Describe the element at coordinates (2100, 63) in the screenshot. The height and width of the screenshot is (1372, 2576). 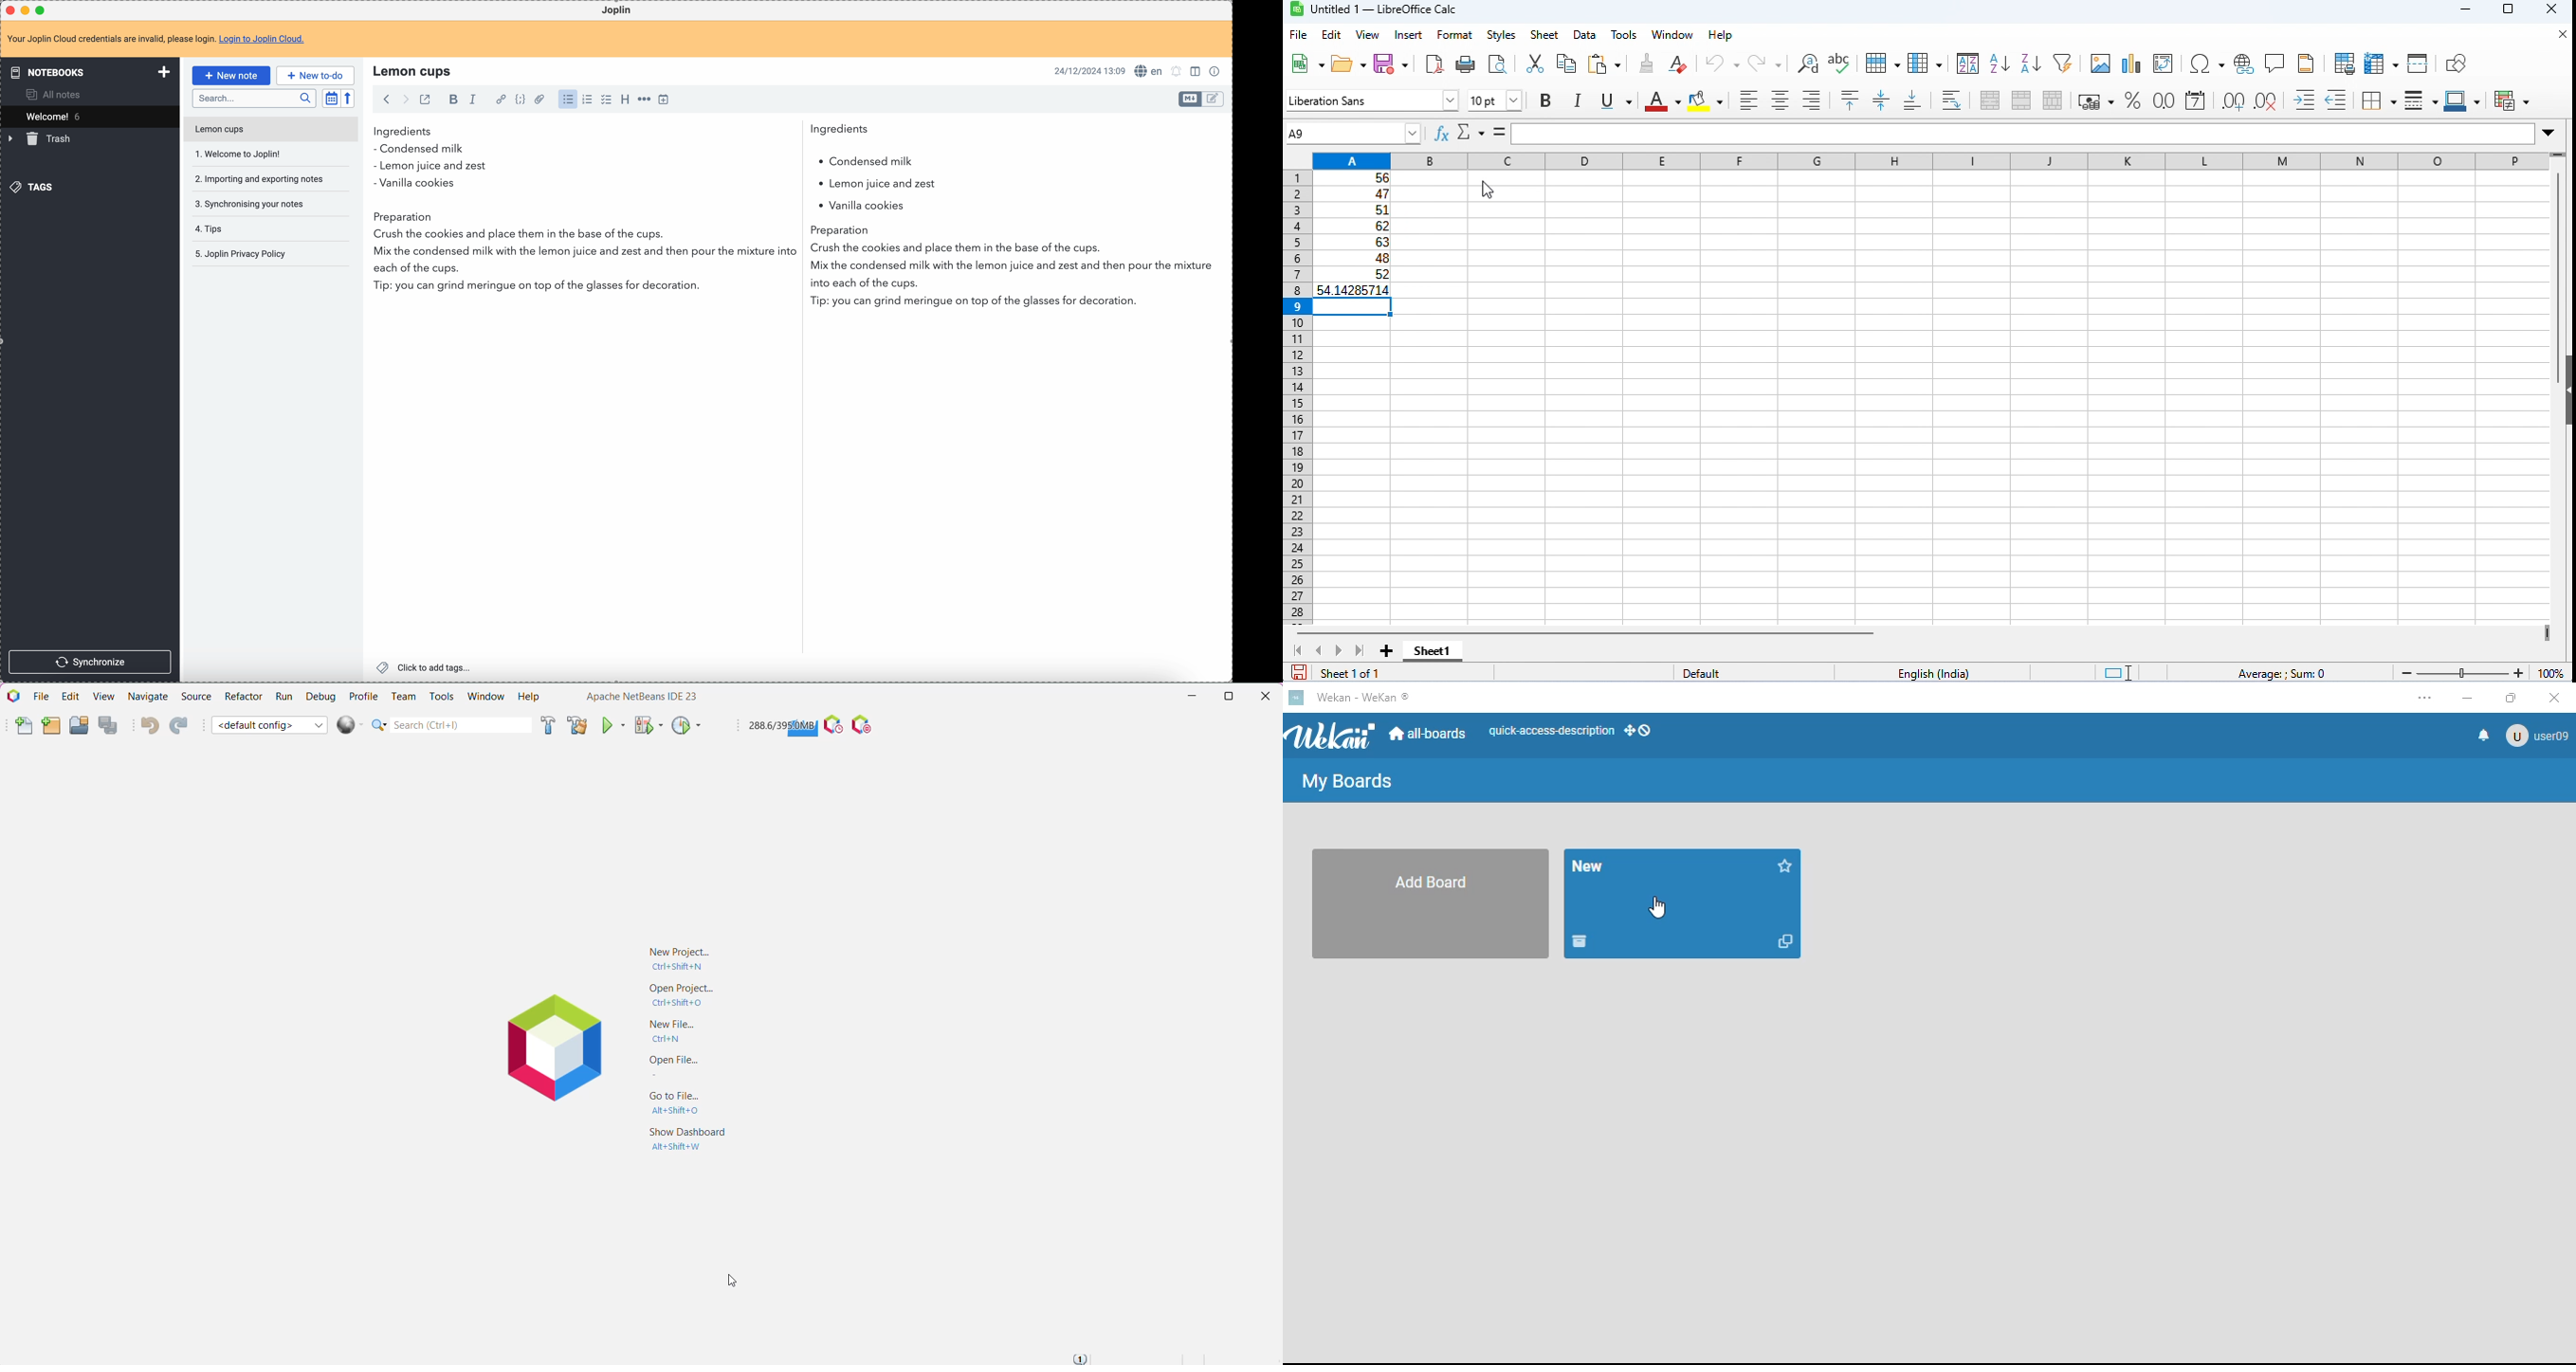
I see `insert image` at that location.